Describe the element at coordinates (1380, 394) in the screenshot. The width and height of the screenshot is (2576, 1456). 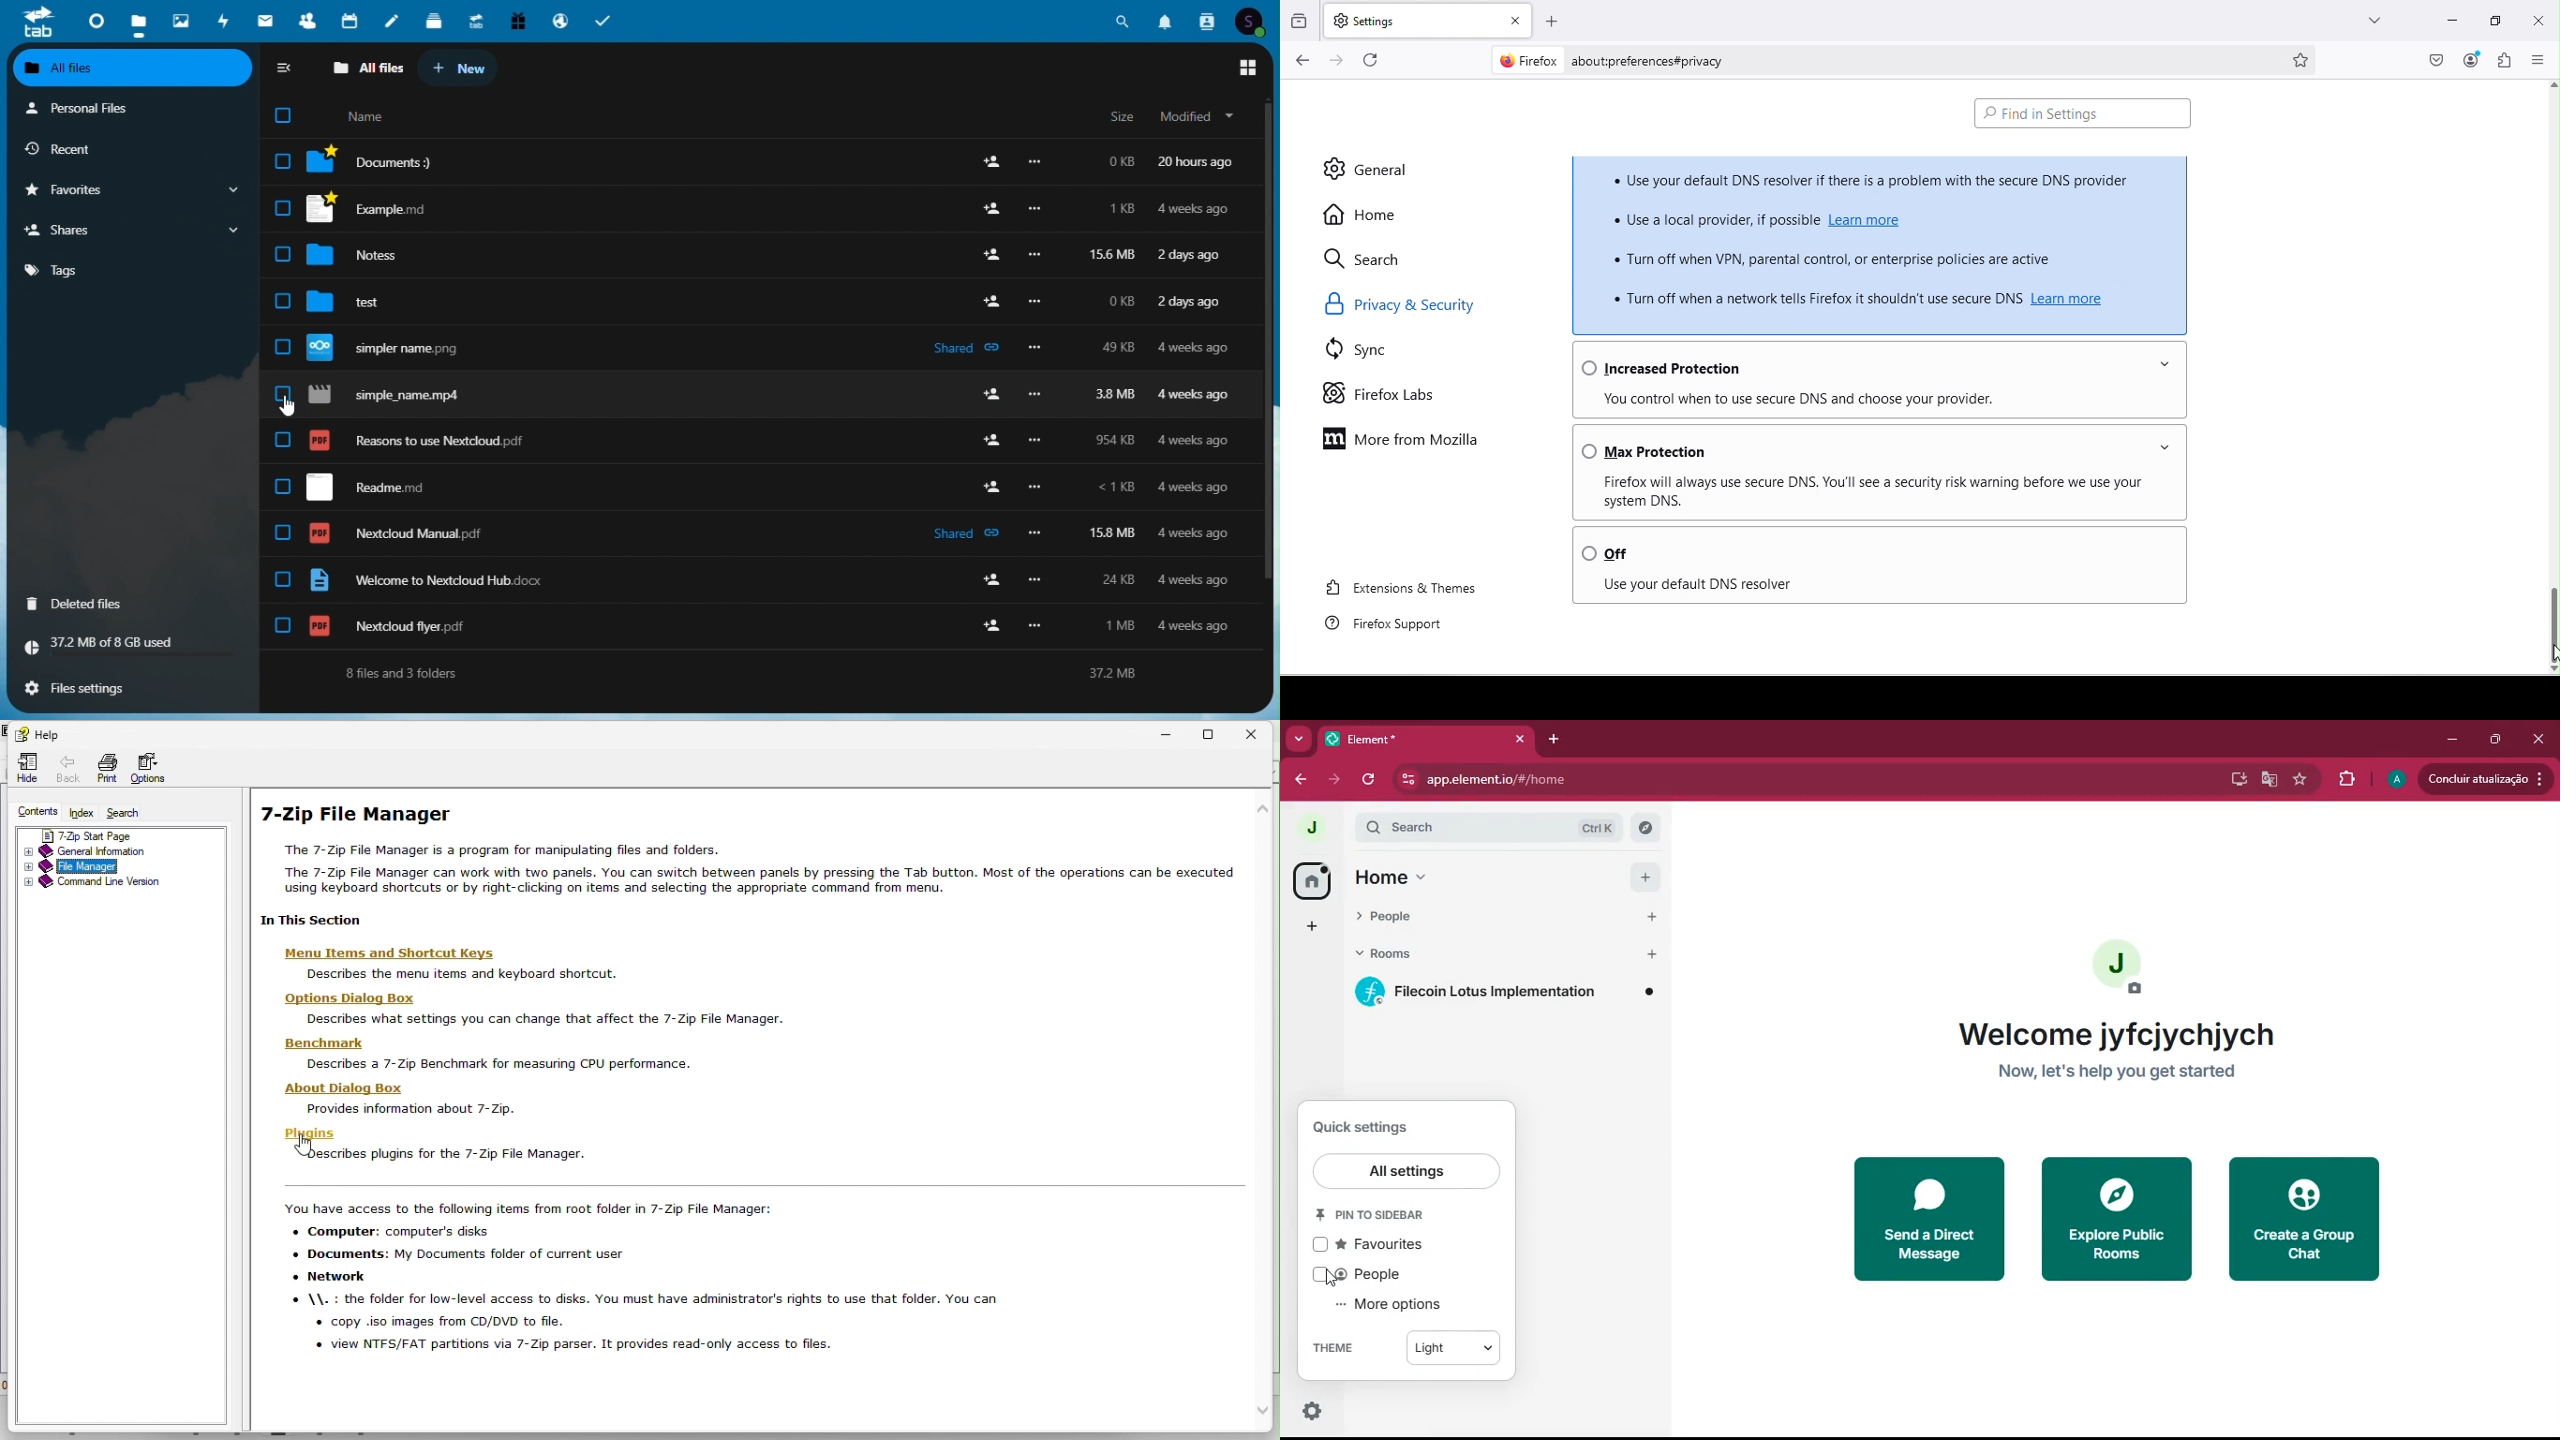
I see `Firefox labs` at that location.